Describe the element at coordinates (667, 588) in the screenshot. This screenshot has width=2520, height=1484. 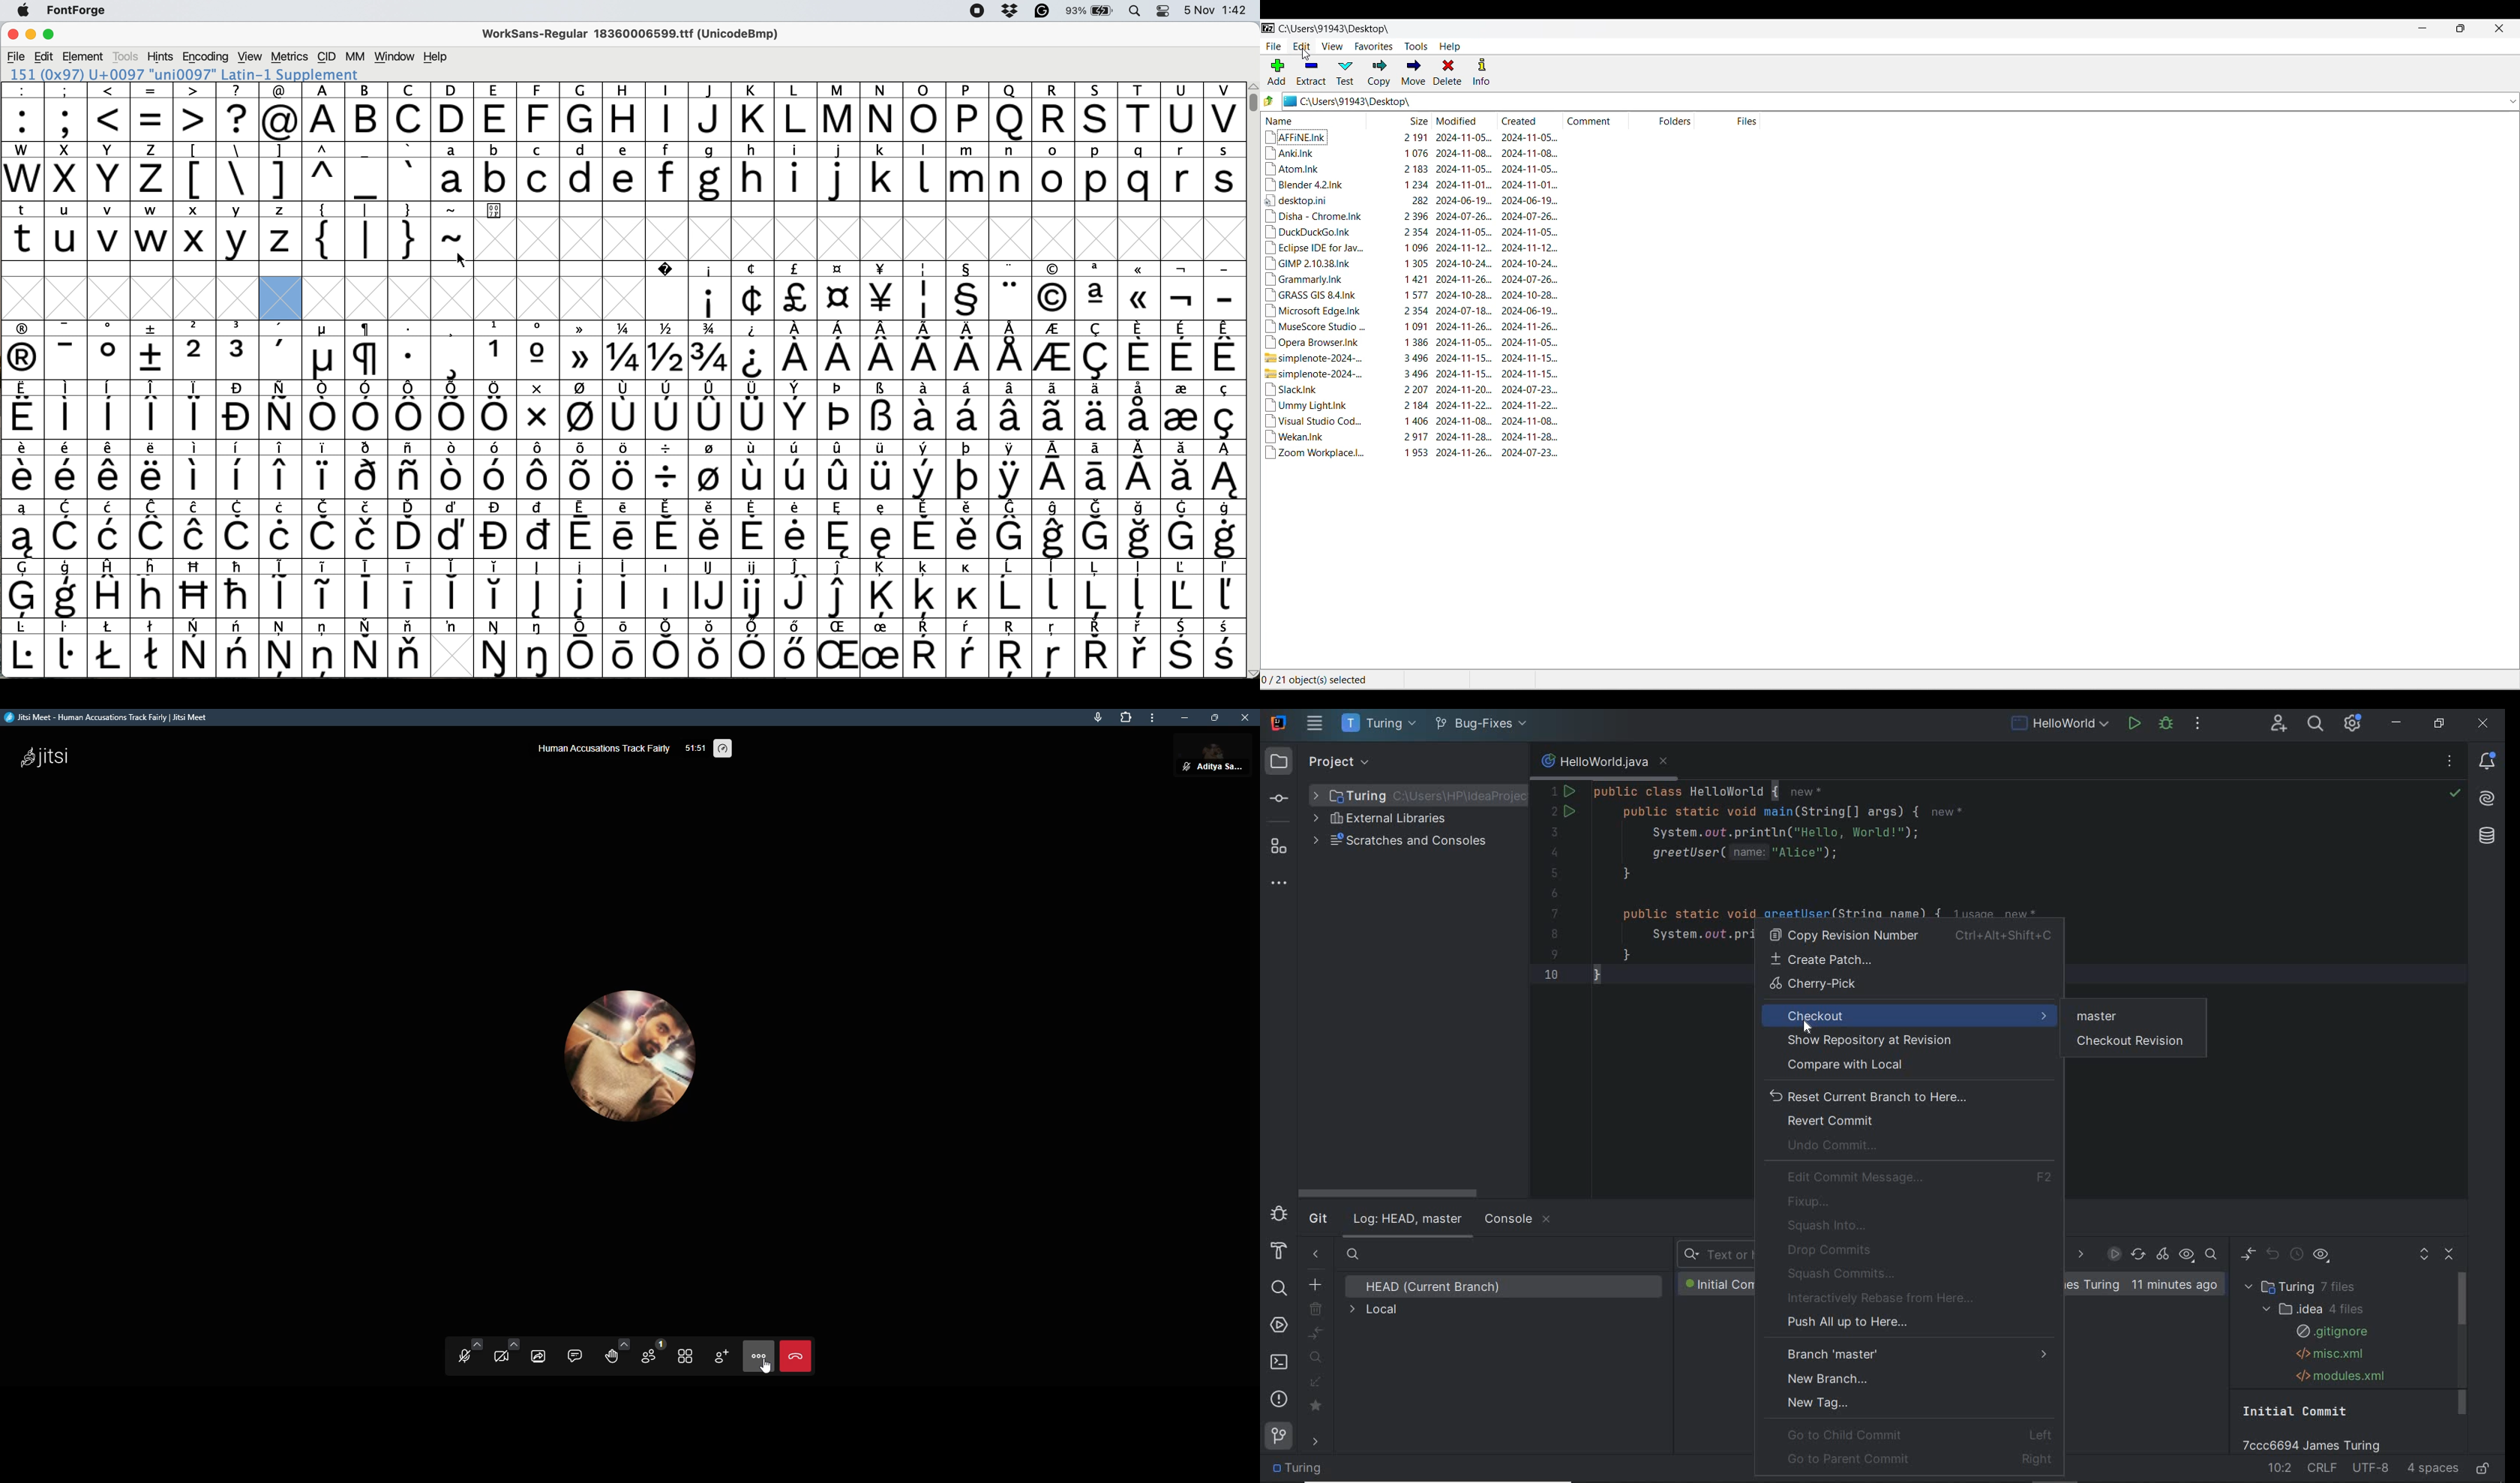
I see `symbol` at that location.